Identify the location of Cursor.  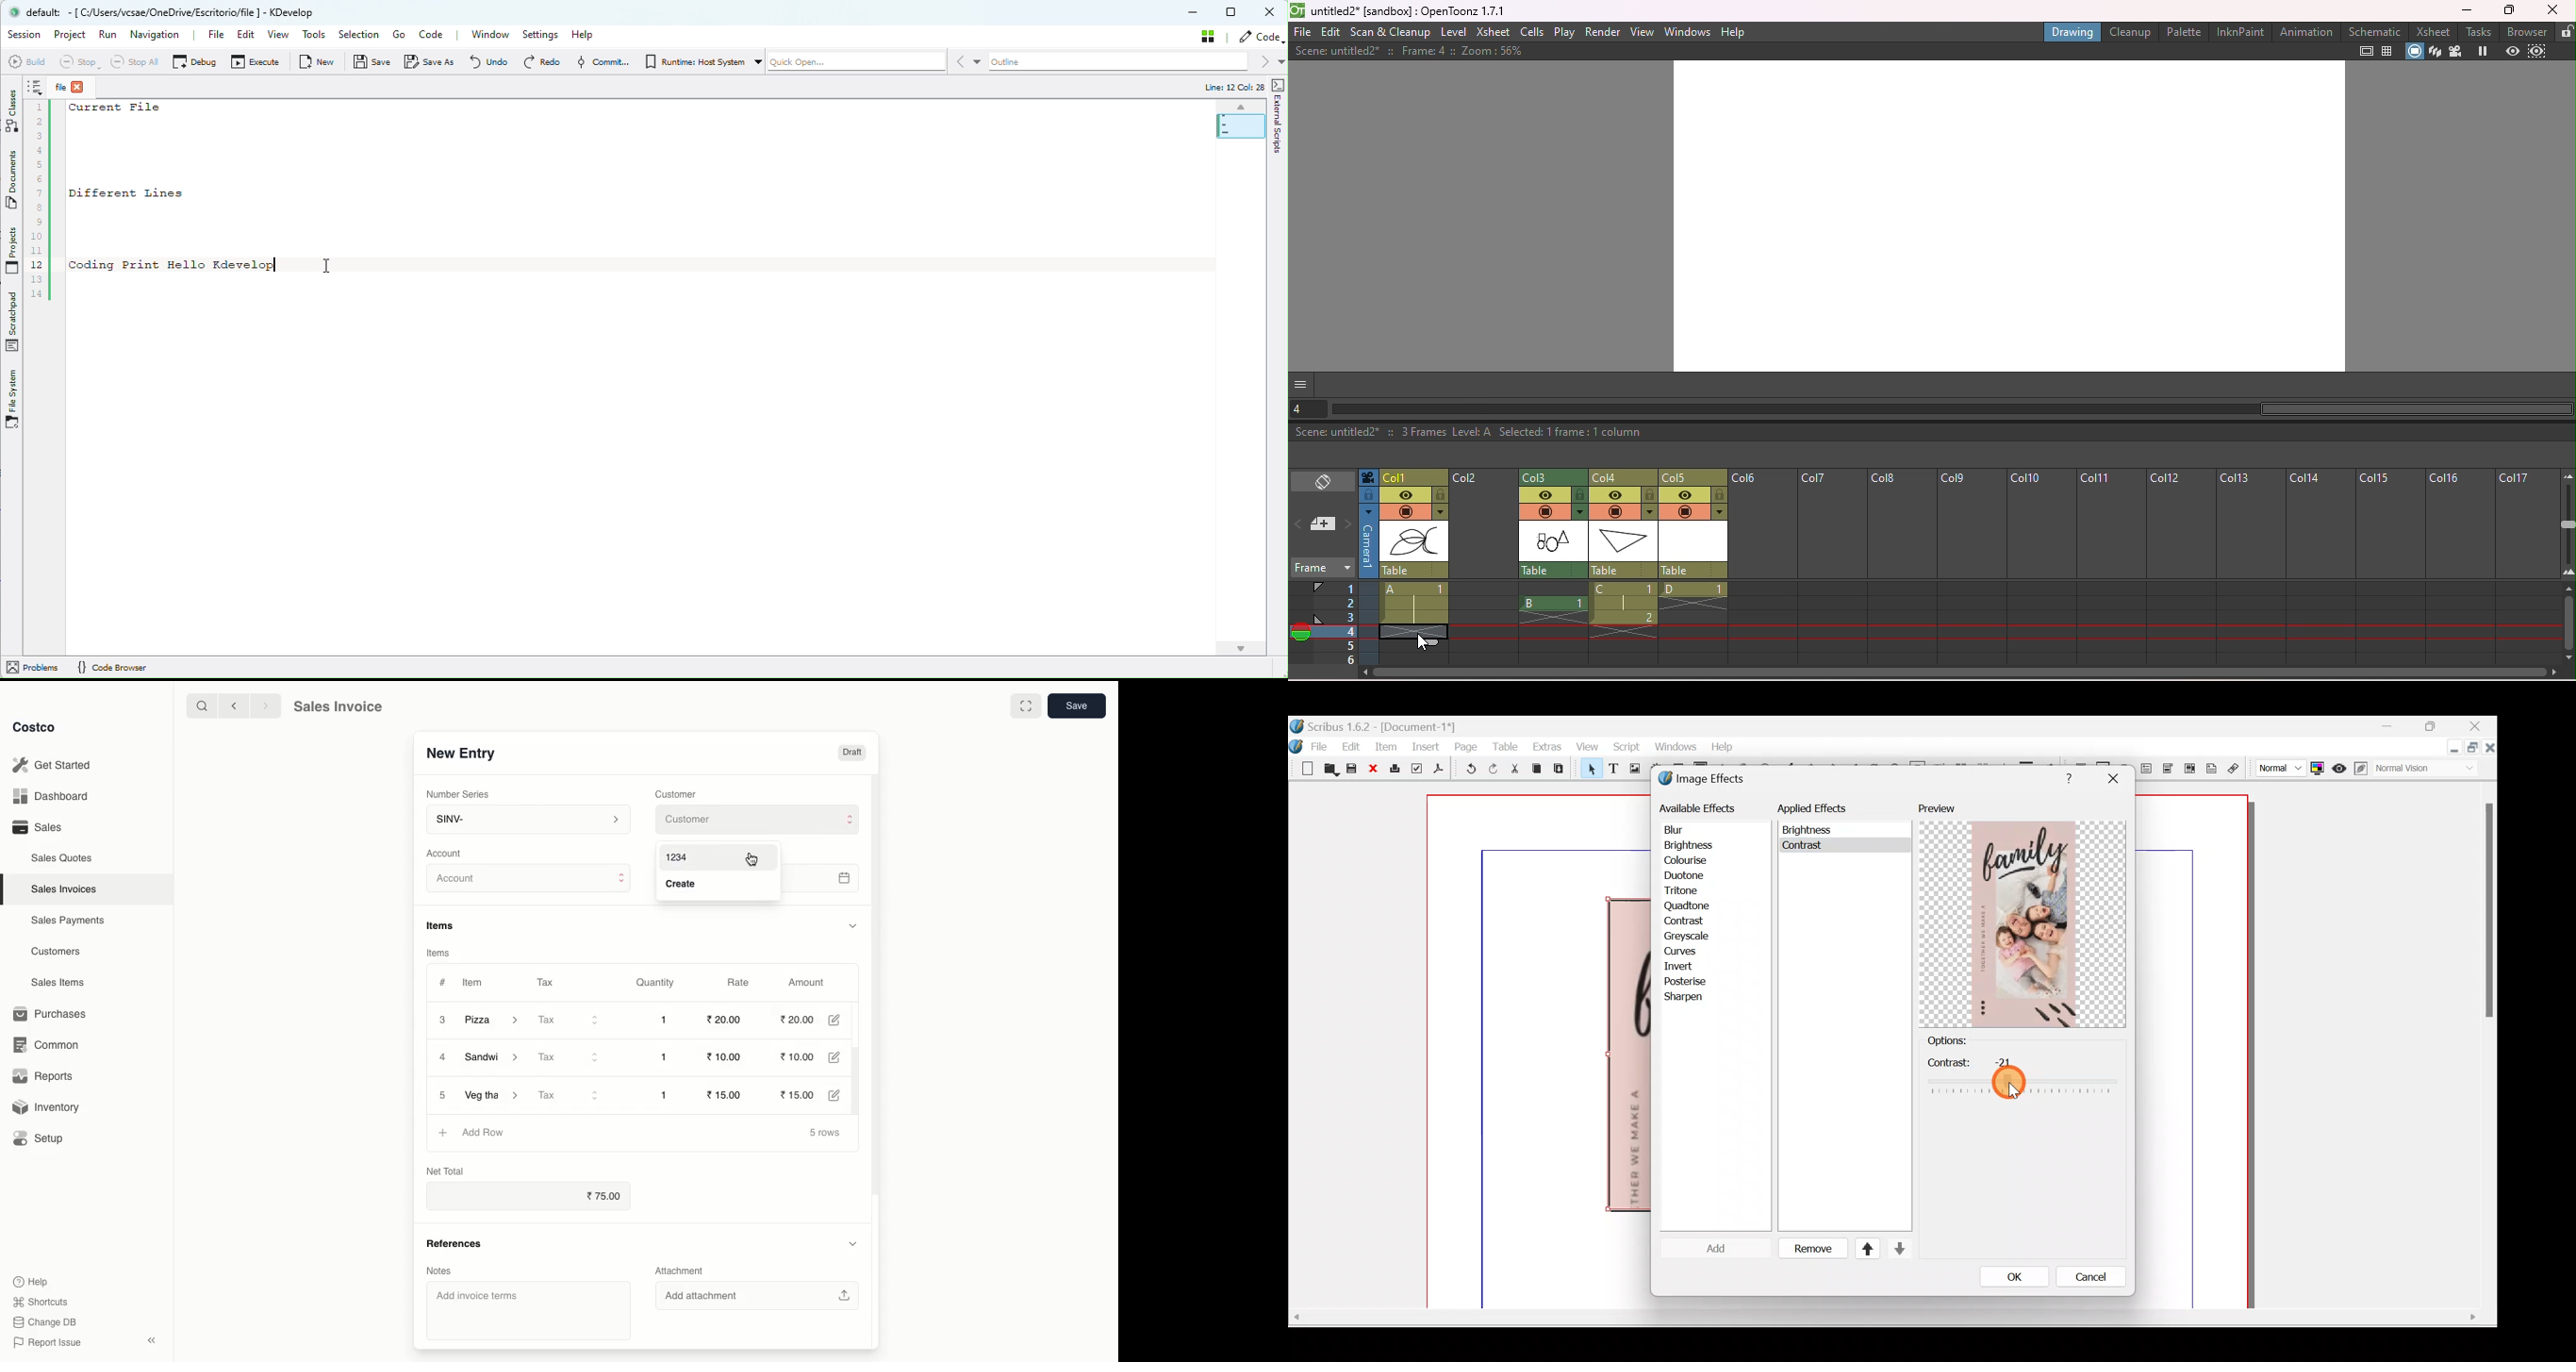
(751, 857).